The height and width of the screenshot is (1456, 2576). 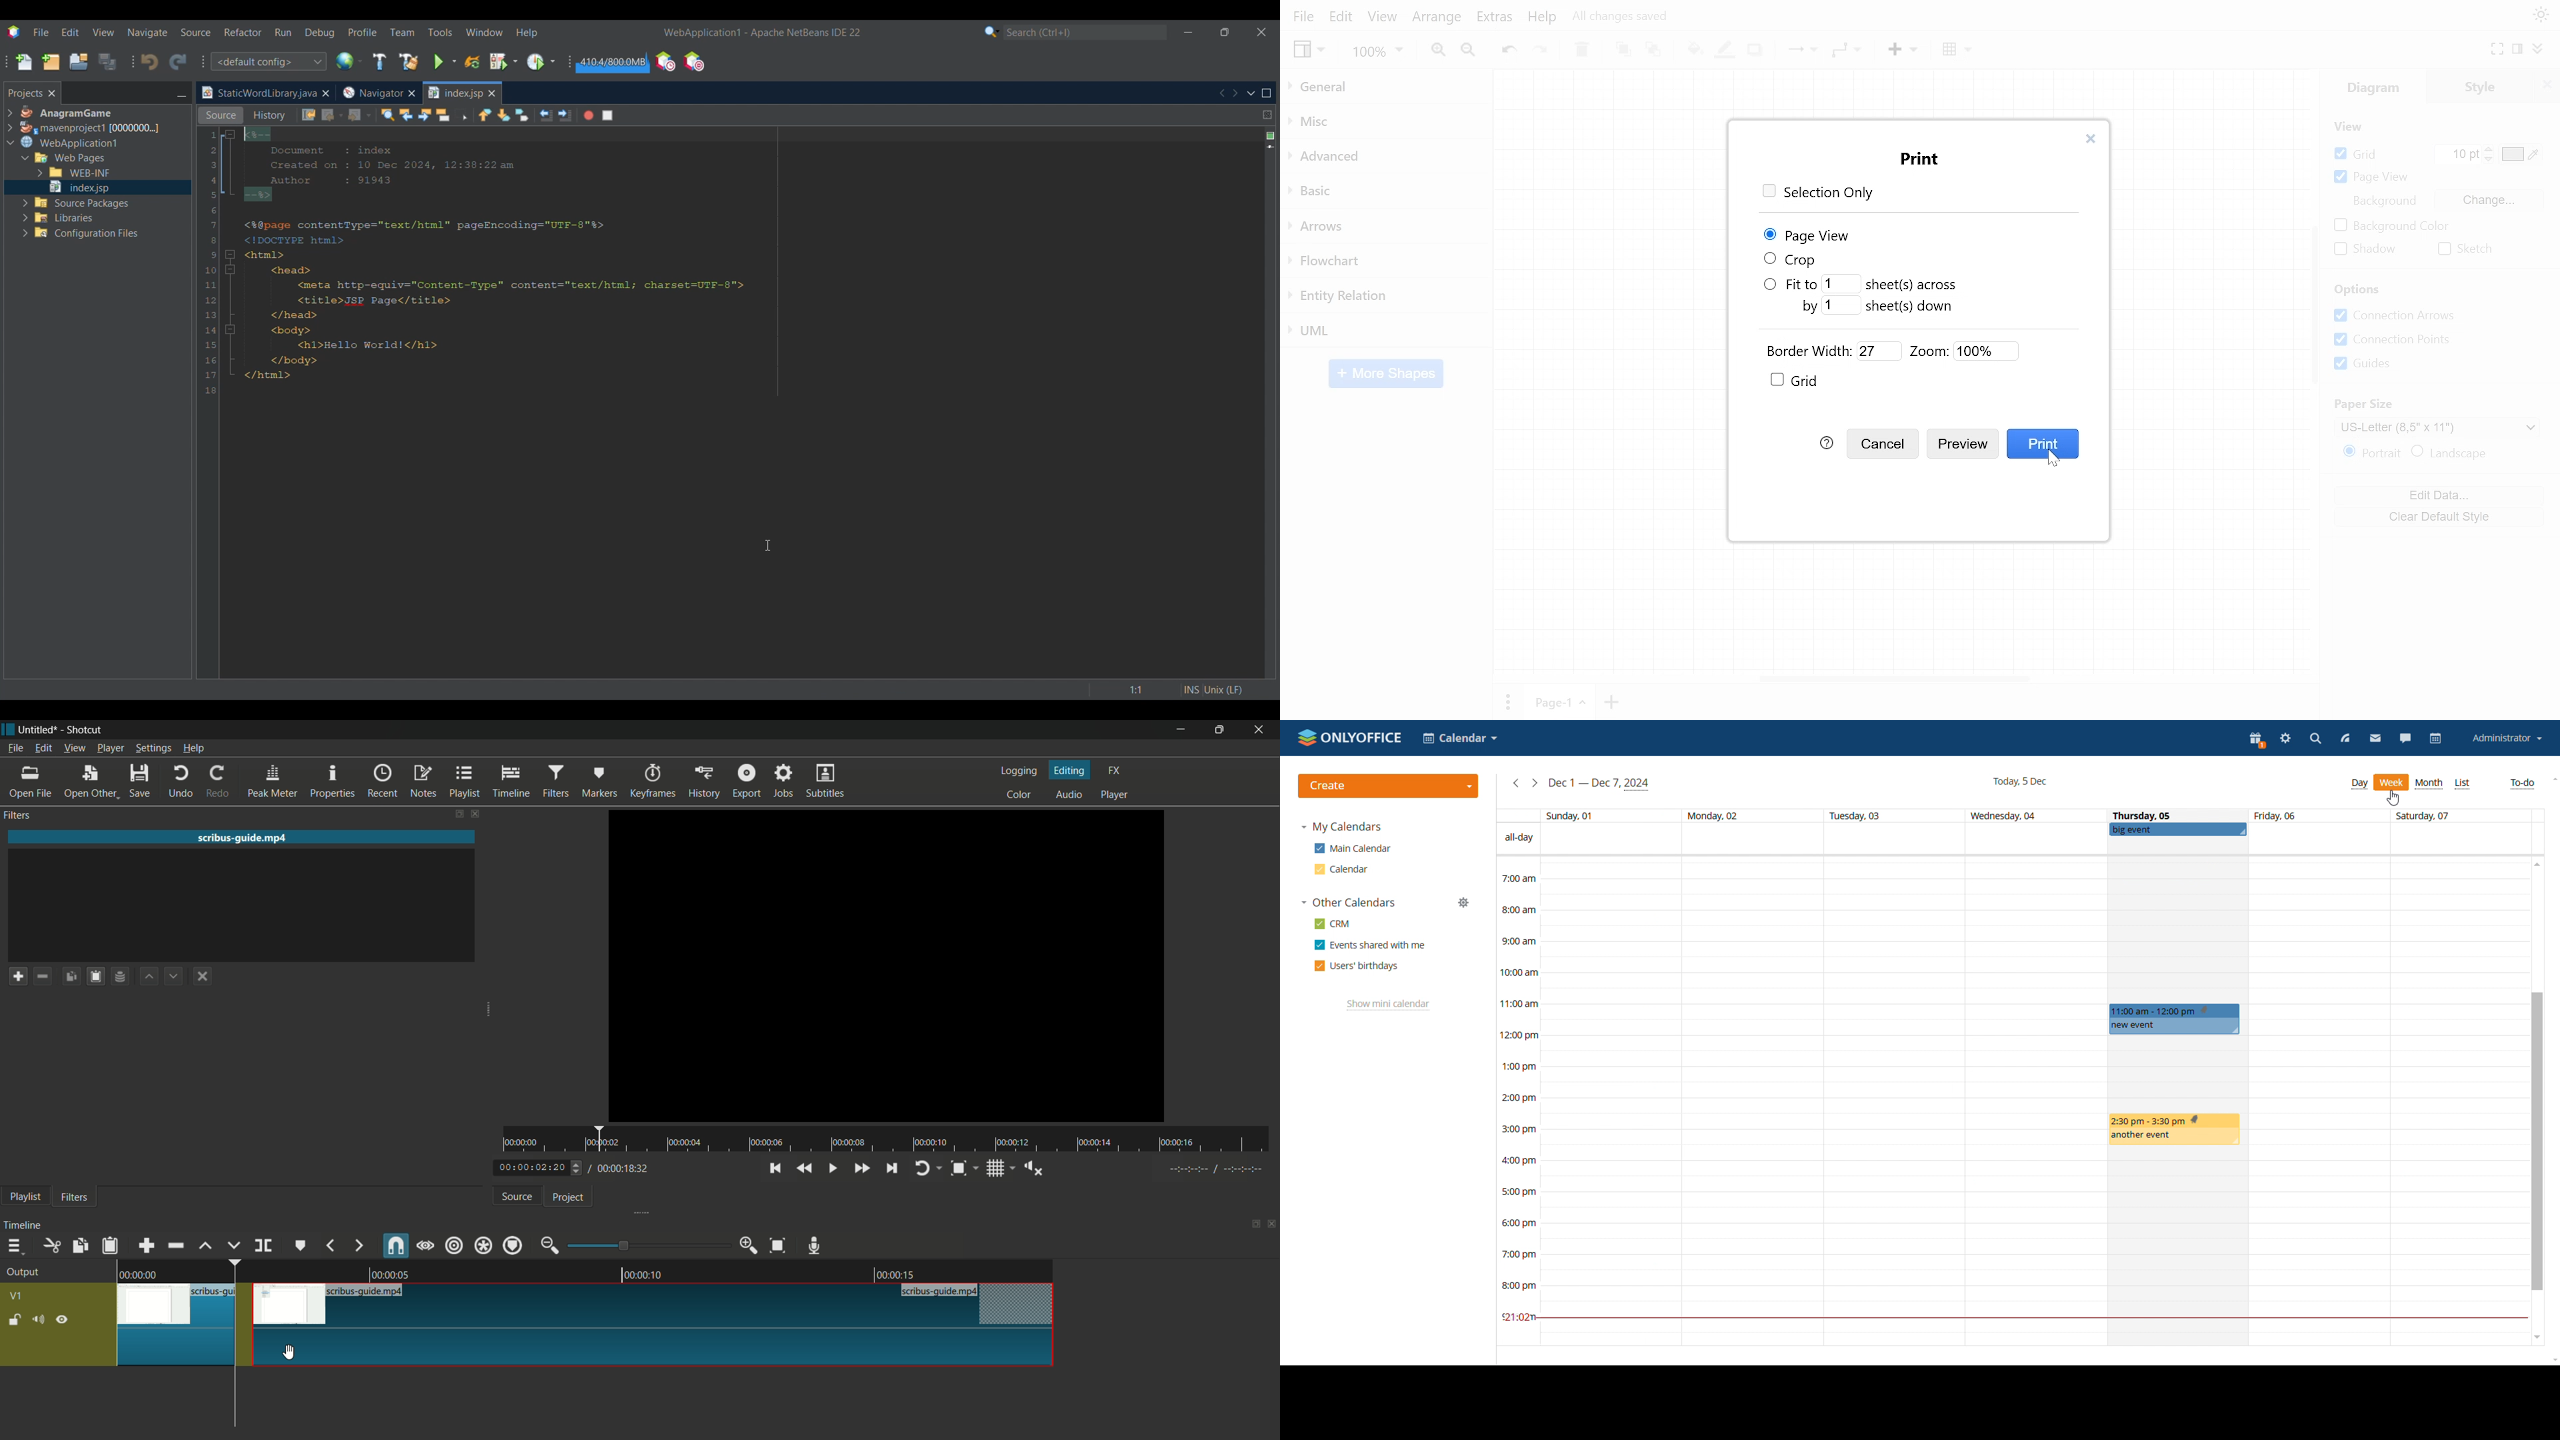 I want to click on View, so click(x=2349, y=127).